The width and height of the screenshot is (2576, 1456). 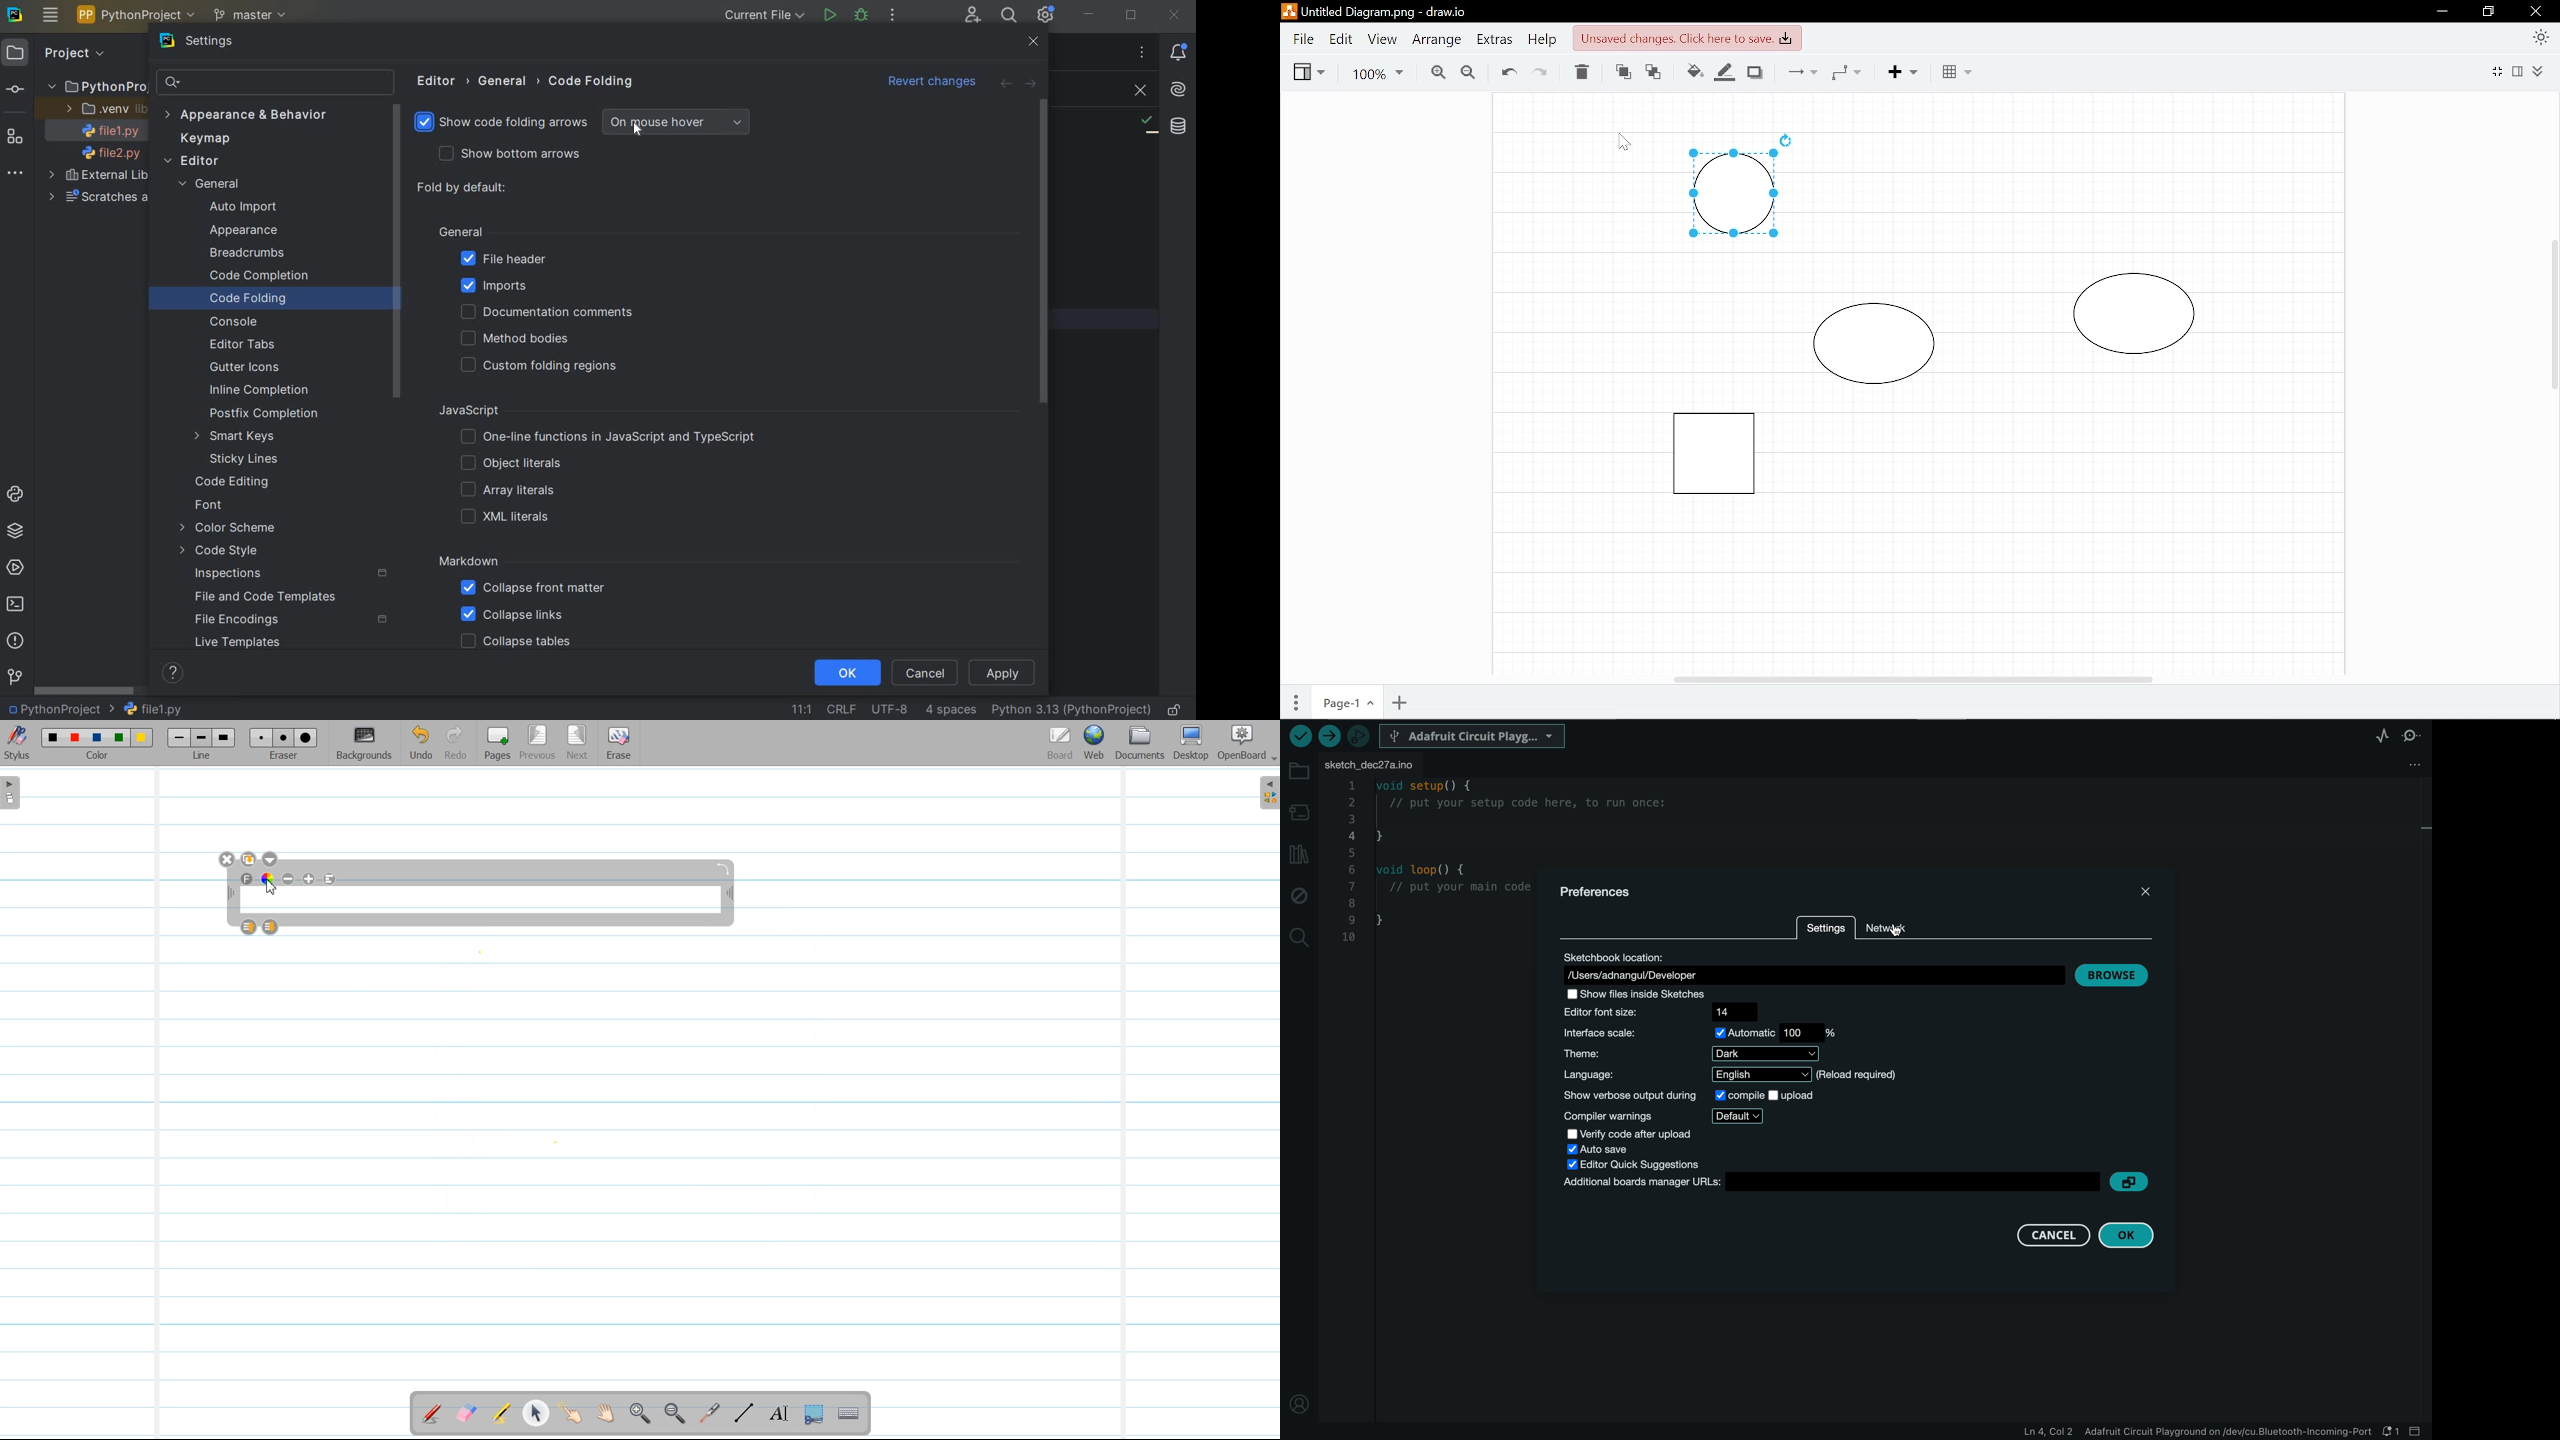 What do you see at coordinates (203, 743) in the screenshot?
I see `Line` at bounding box center [203, 743].